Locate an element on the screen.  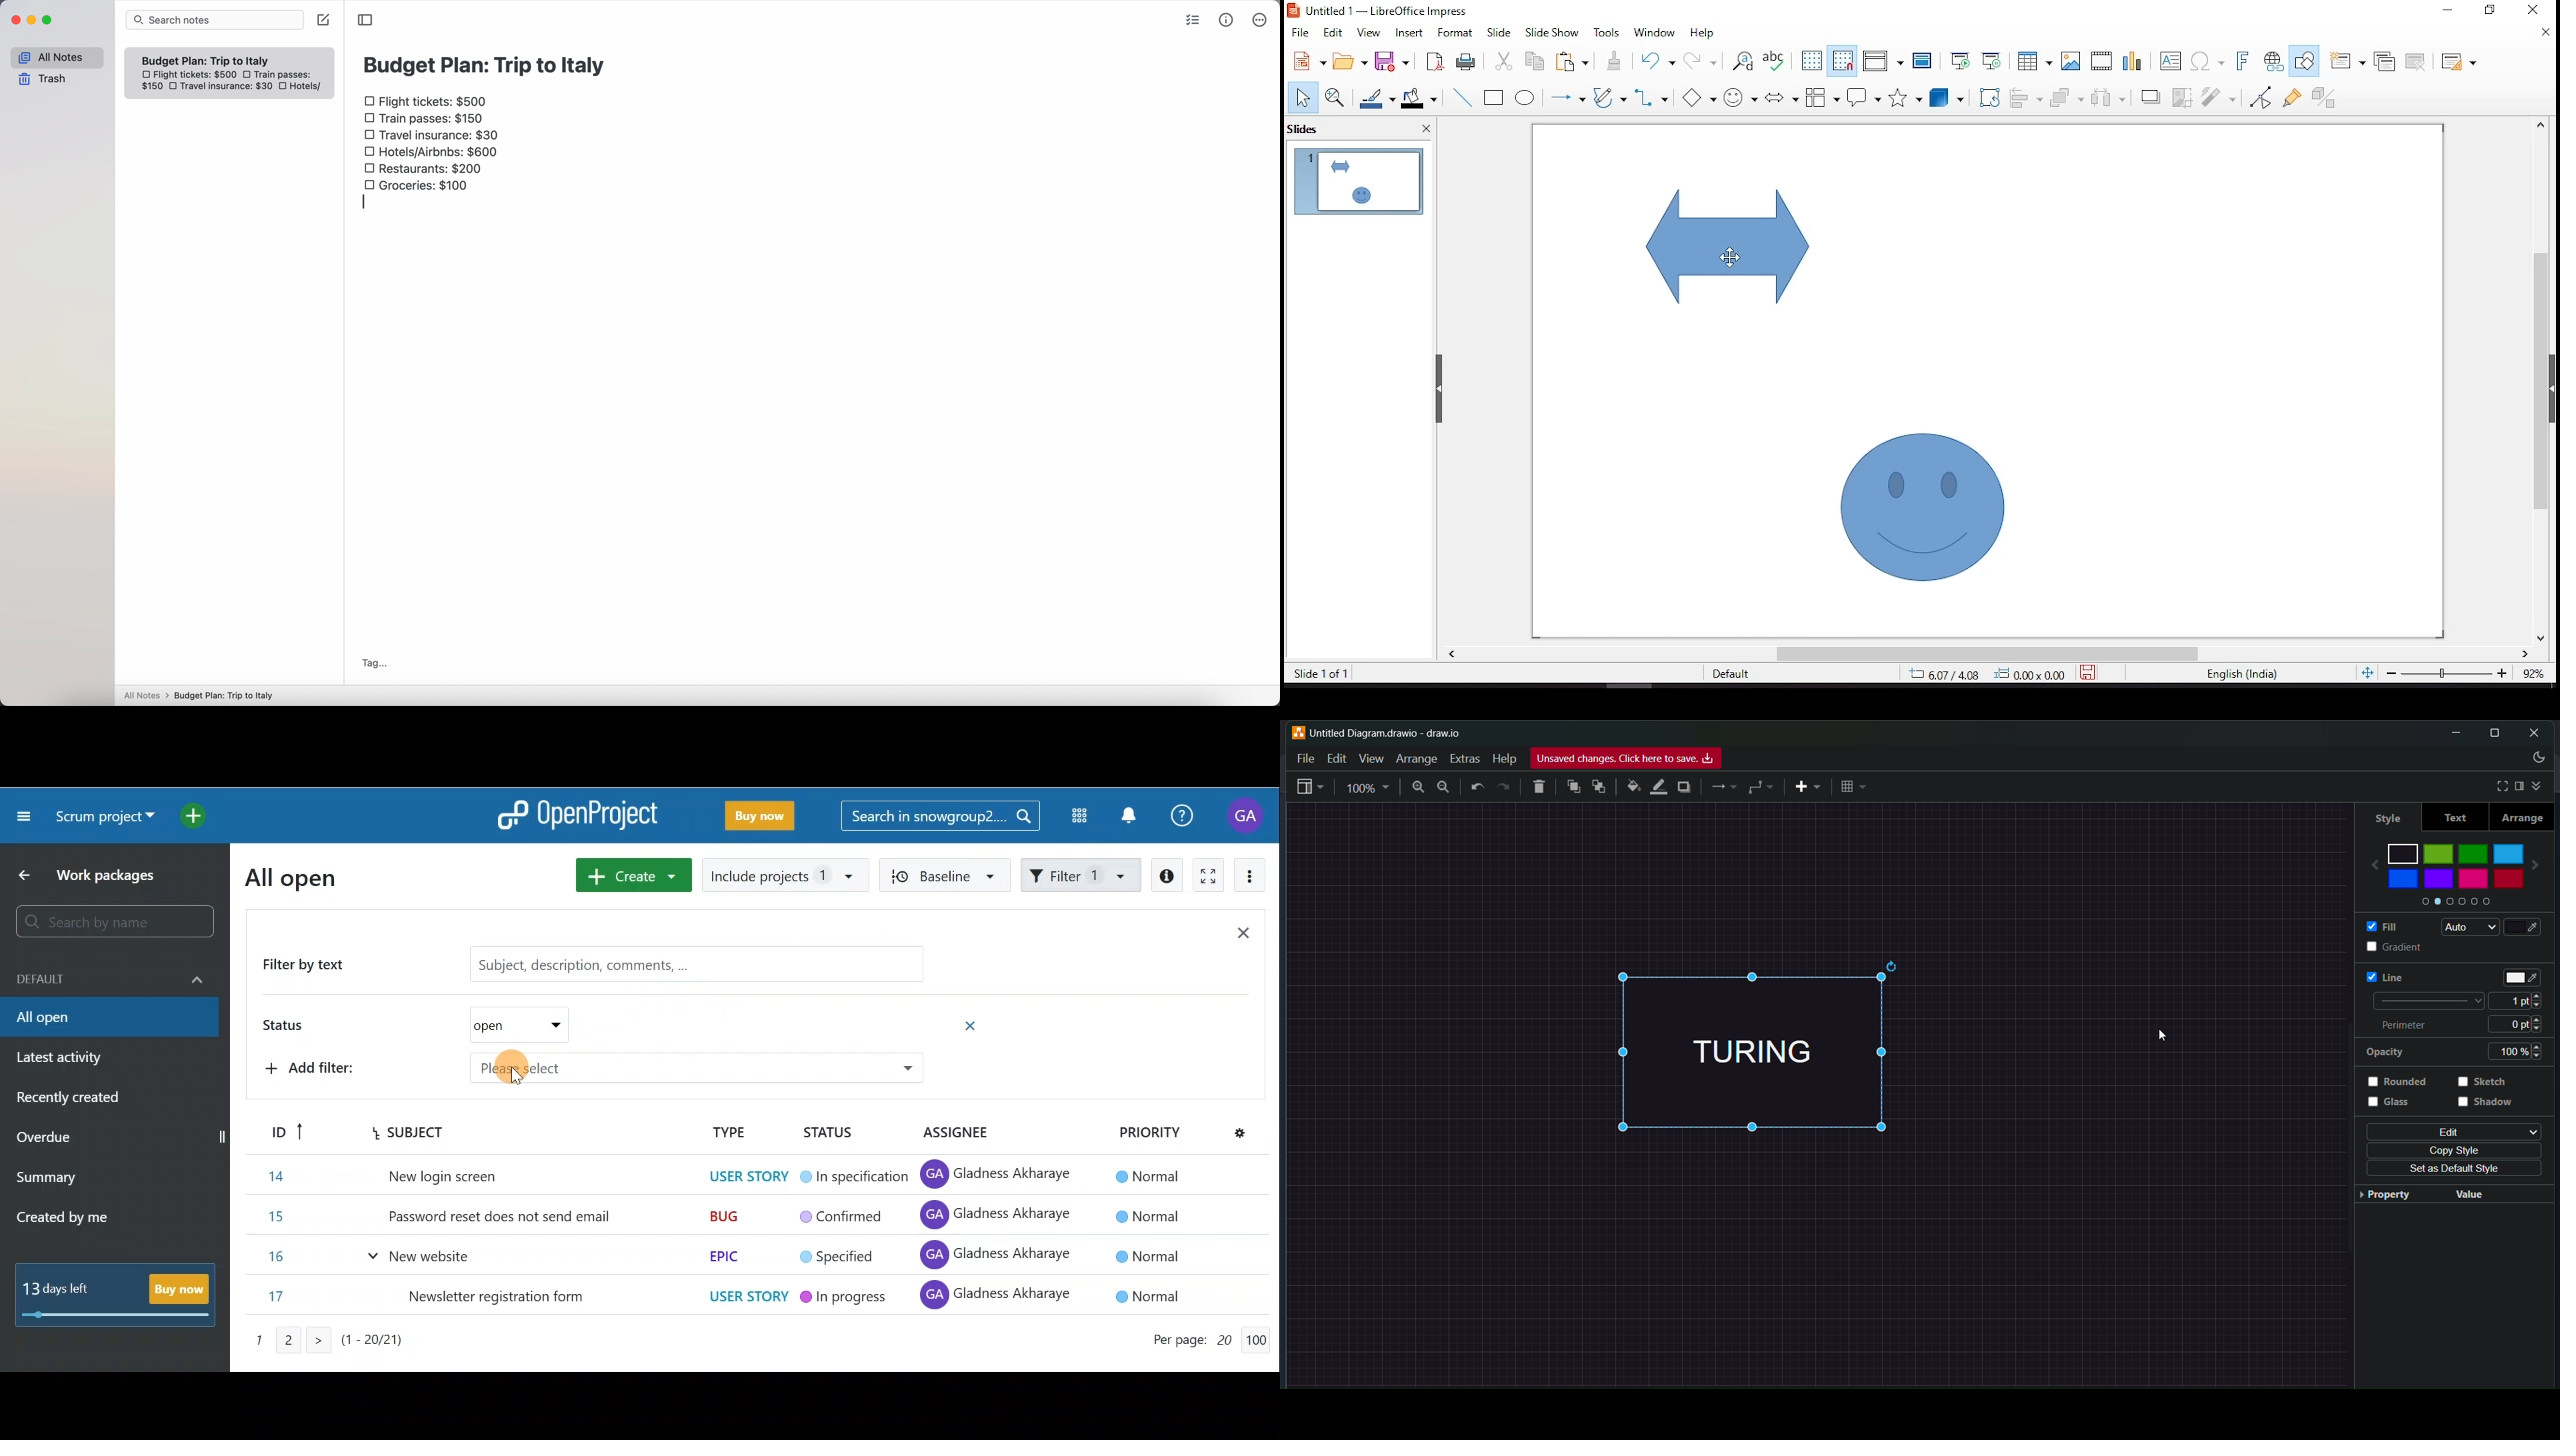
Budget plan trip to Italy note is located at coordinates (206, 60).